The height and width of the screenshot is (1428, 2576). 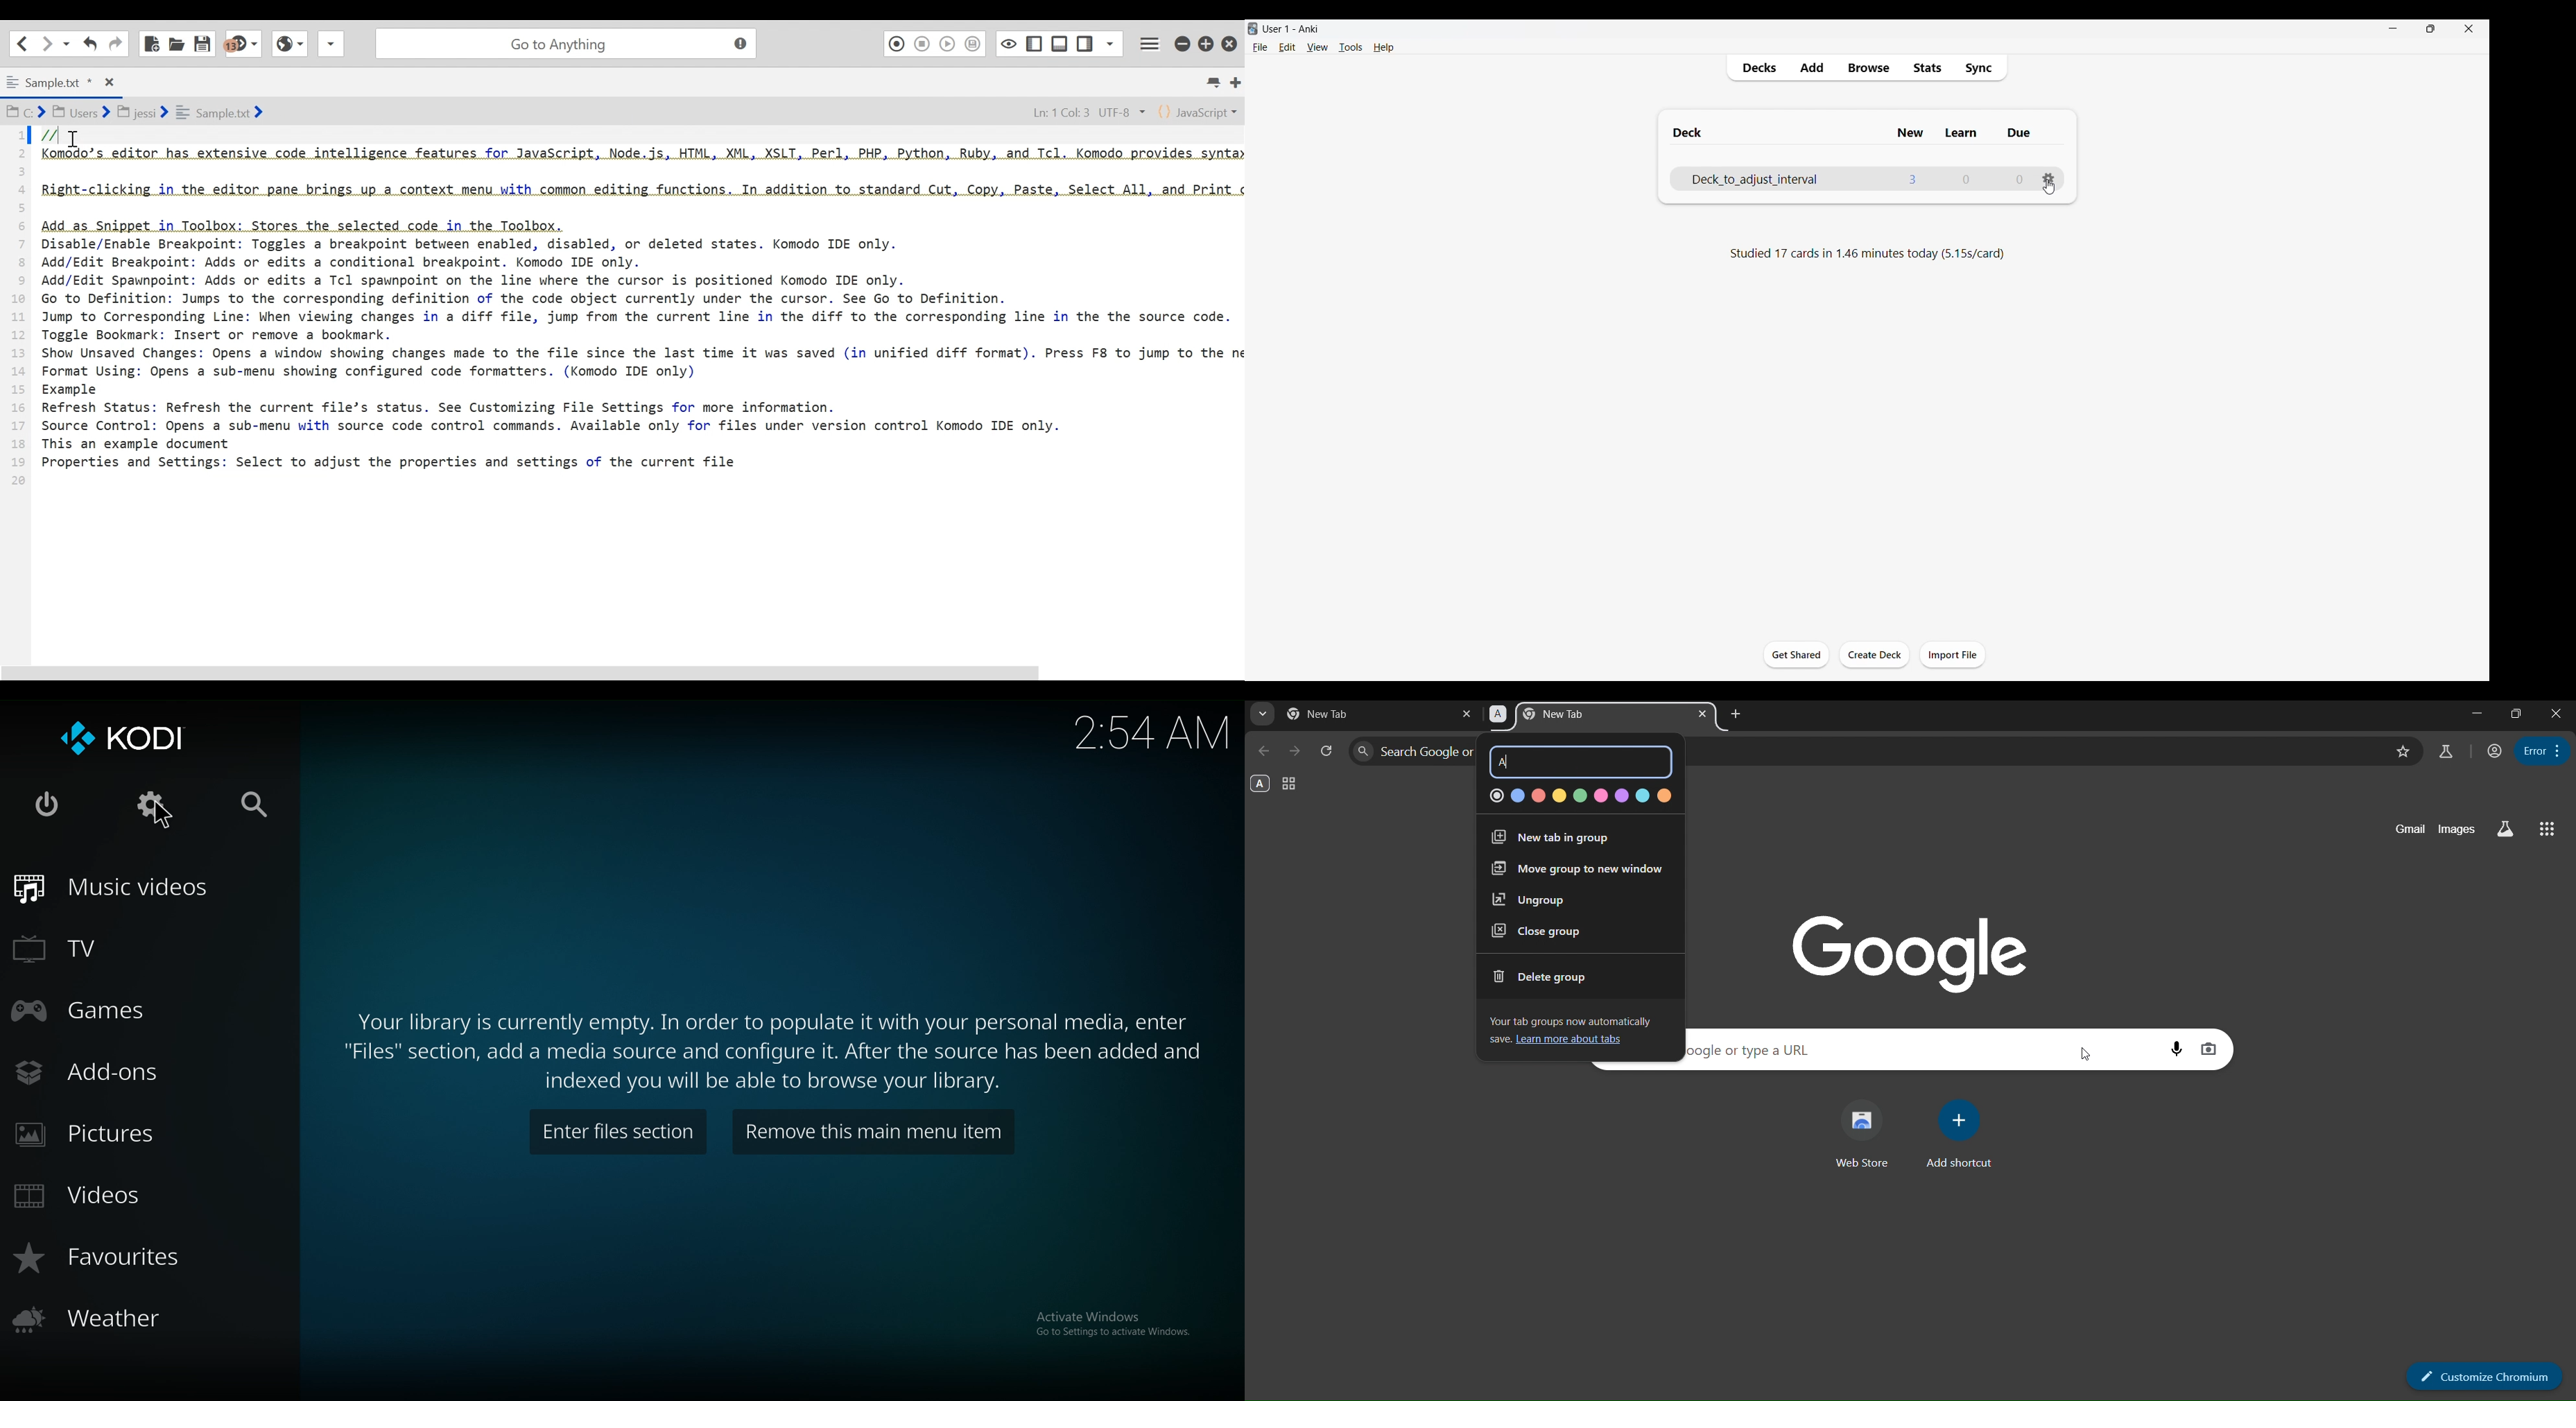 I want to click on pointer cursor, so click(x=163, y=812).